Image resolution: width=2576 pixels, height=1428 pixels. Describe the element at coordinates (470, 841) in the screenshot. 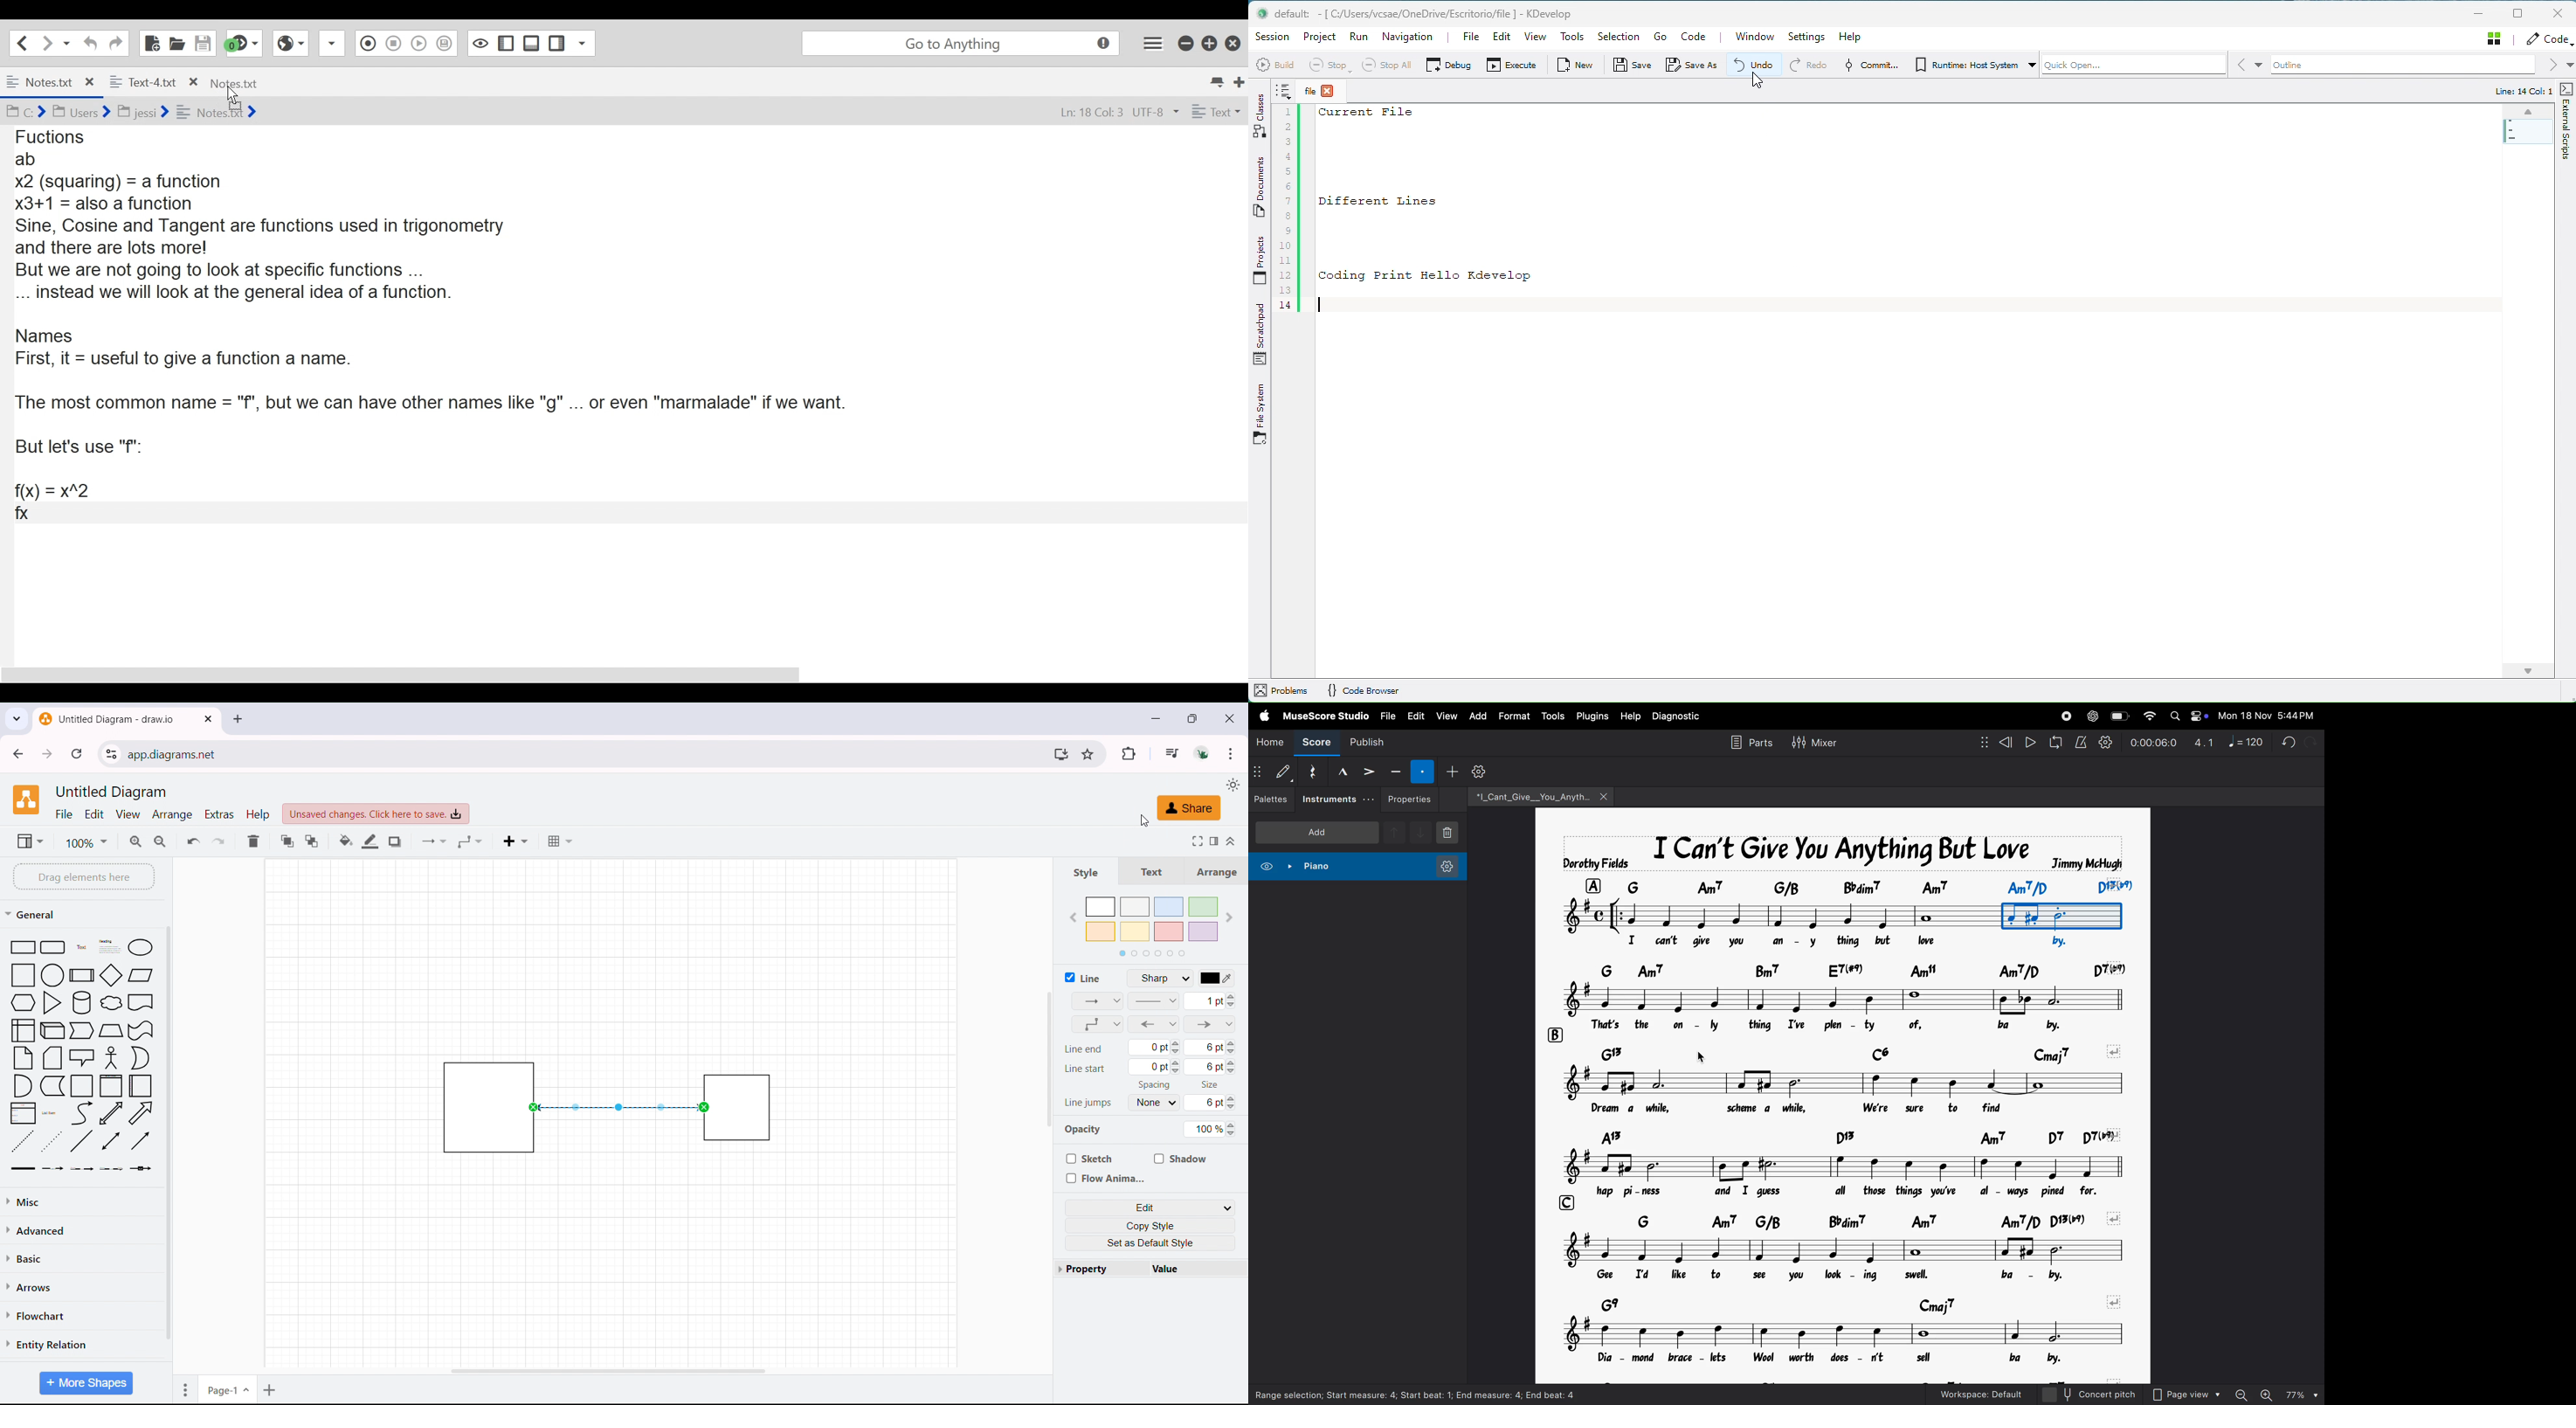

I see `waypoints` at that location.